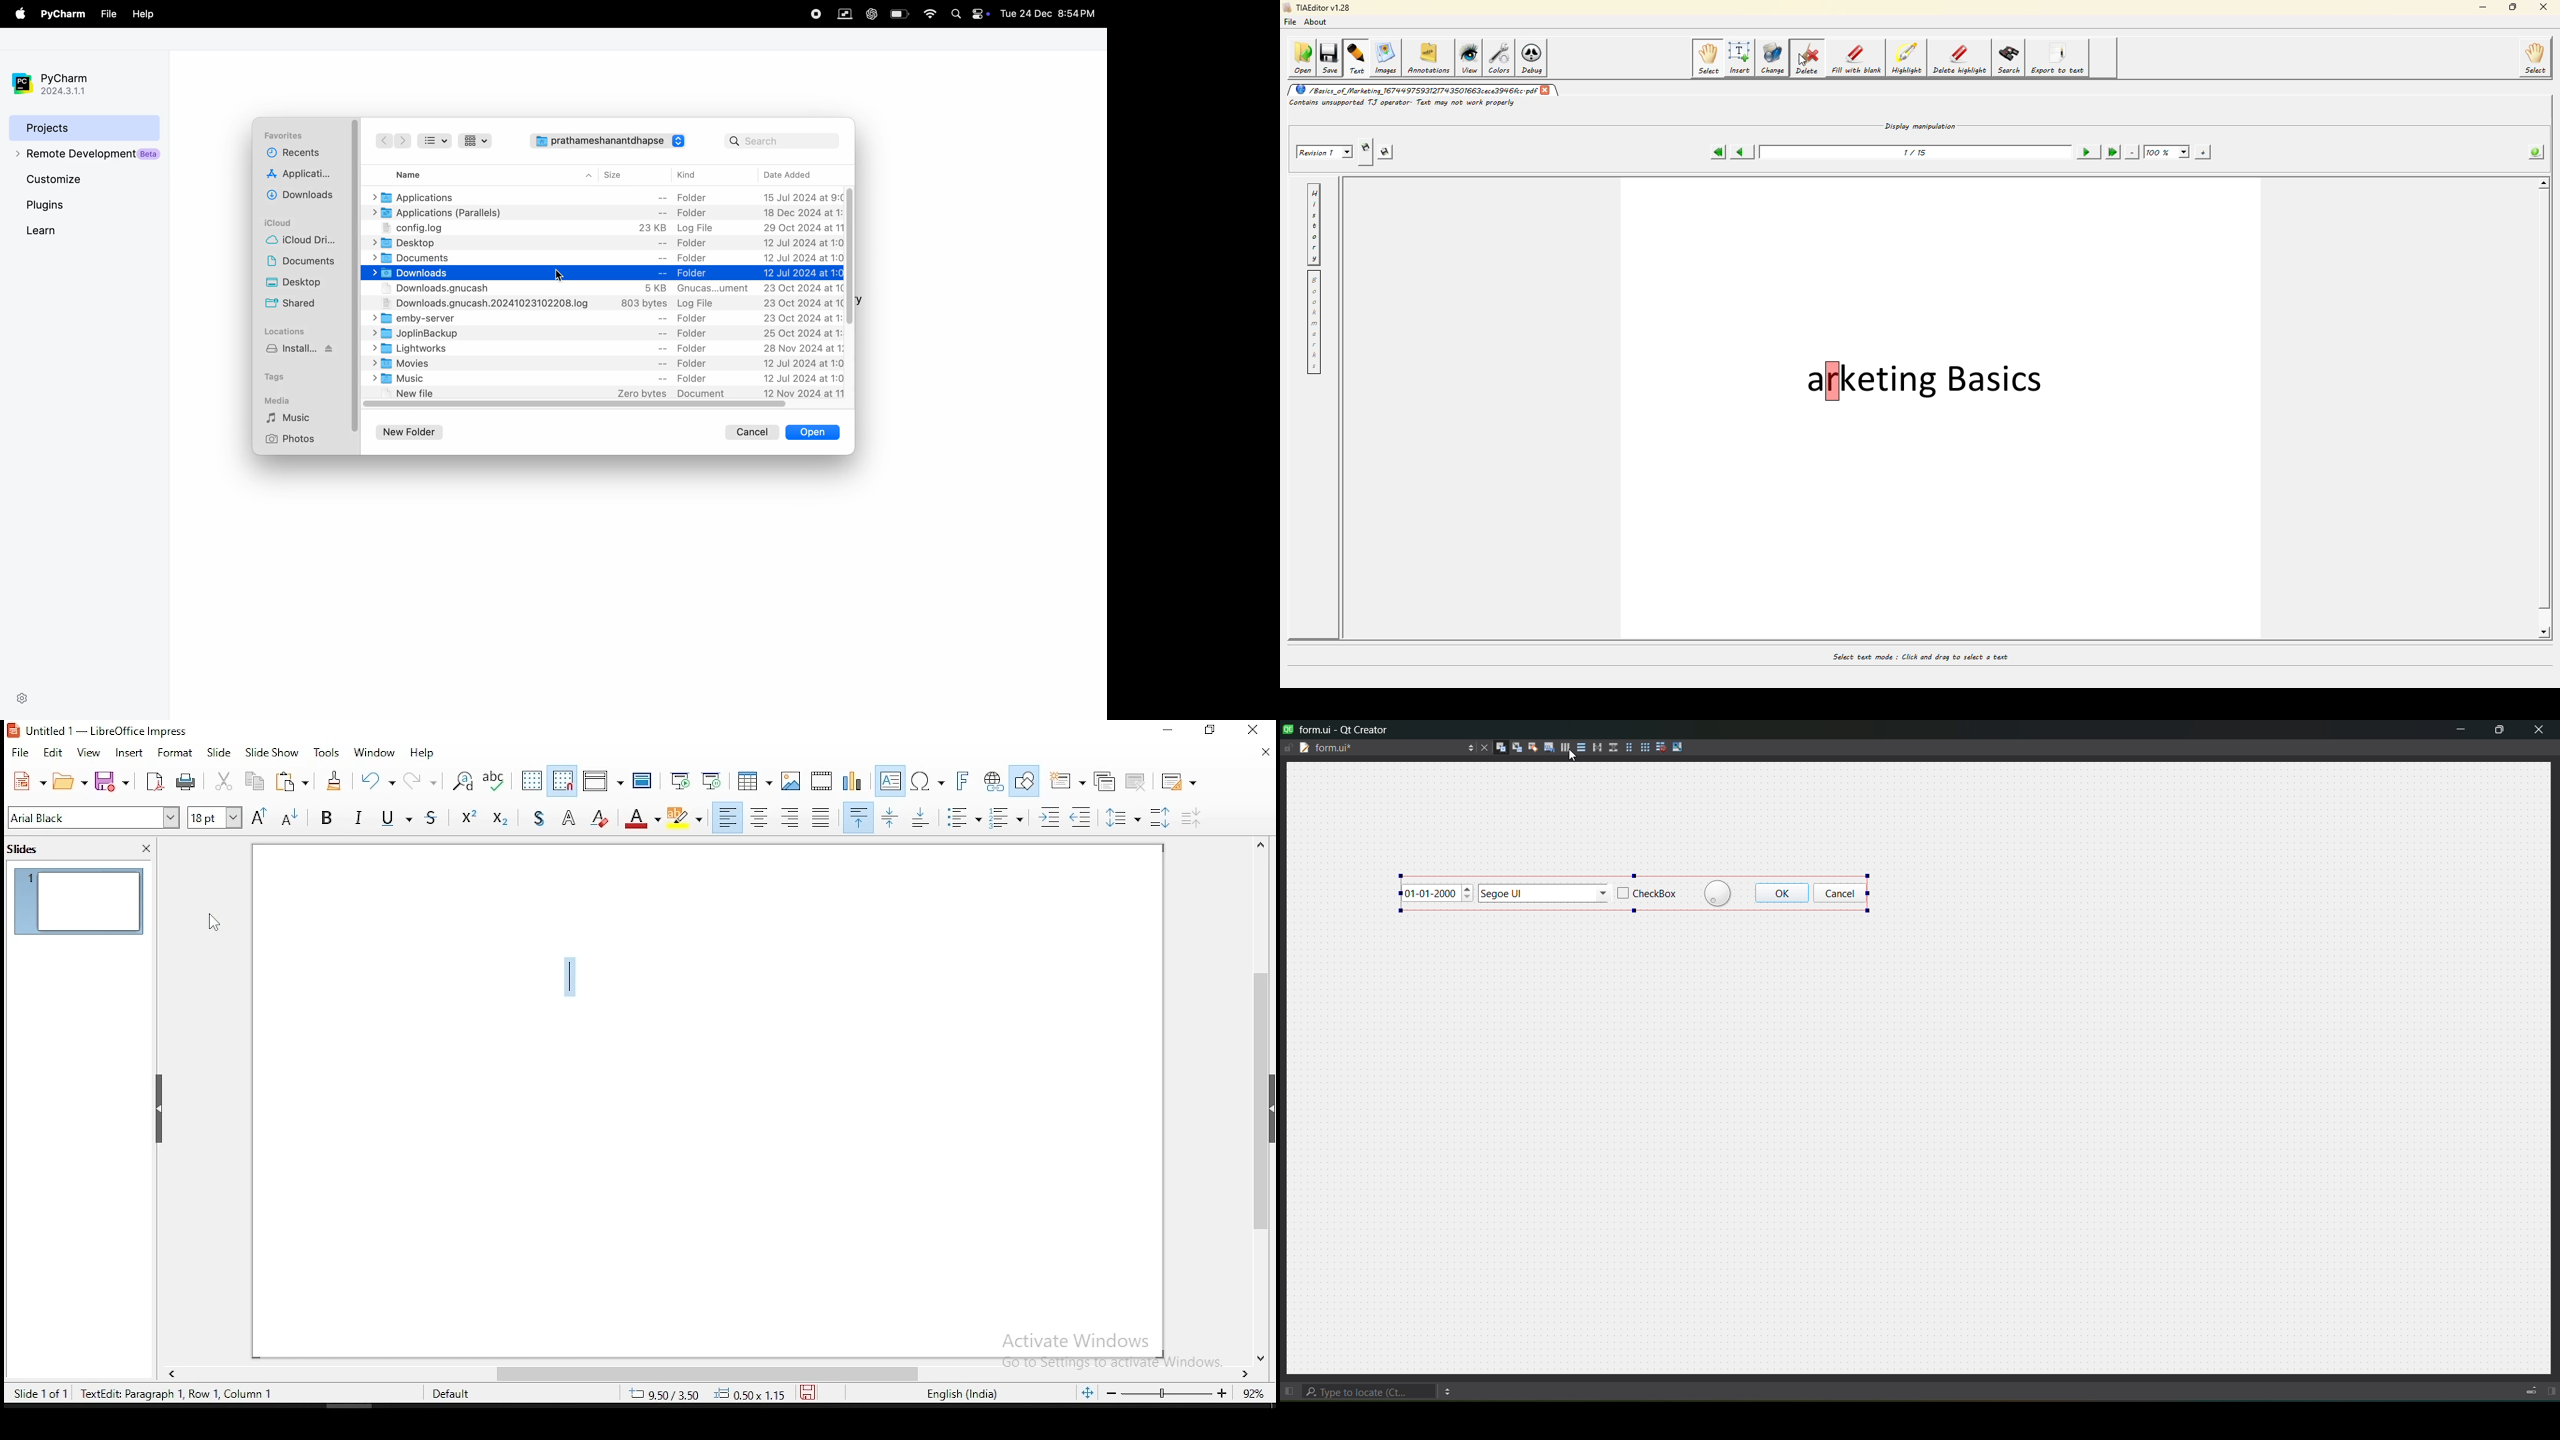  What do you see at coordinates (468, 815) in the screenshot?
I see `Superscript` at bounding box center [468, 815].